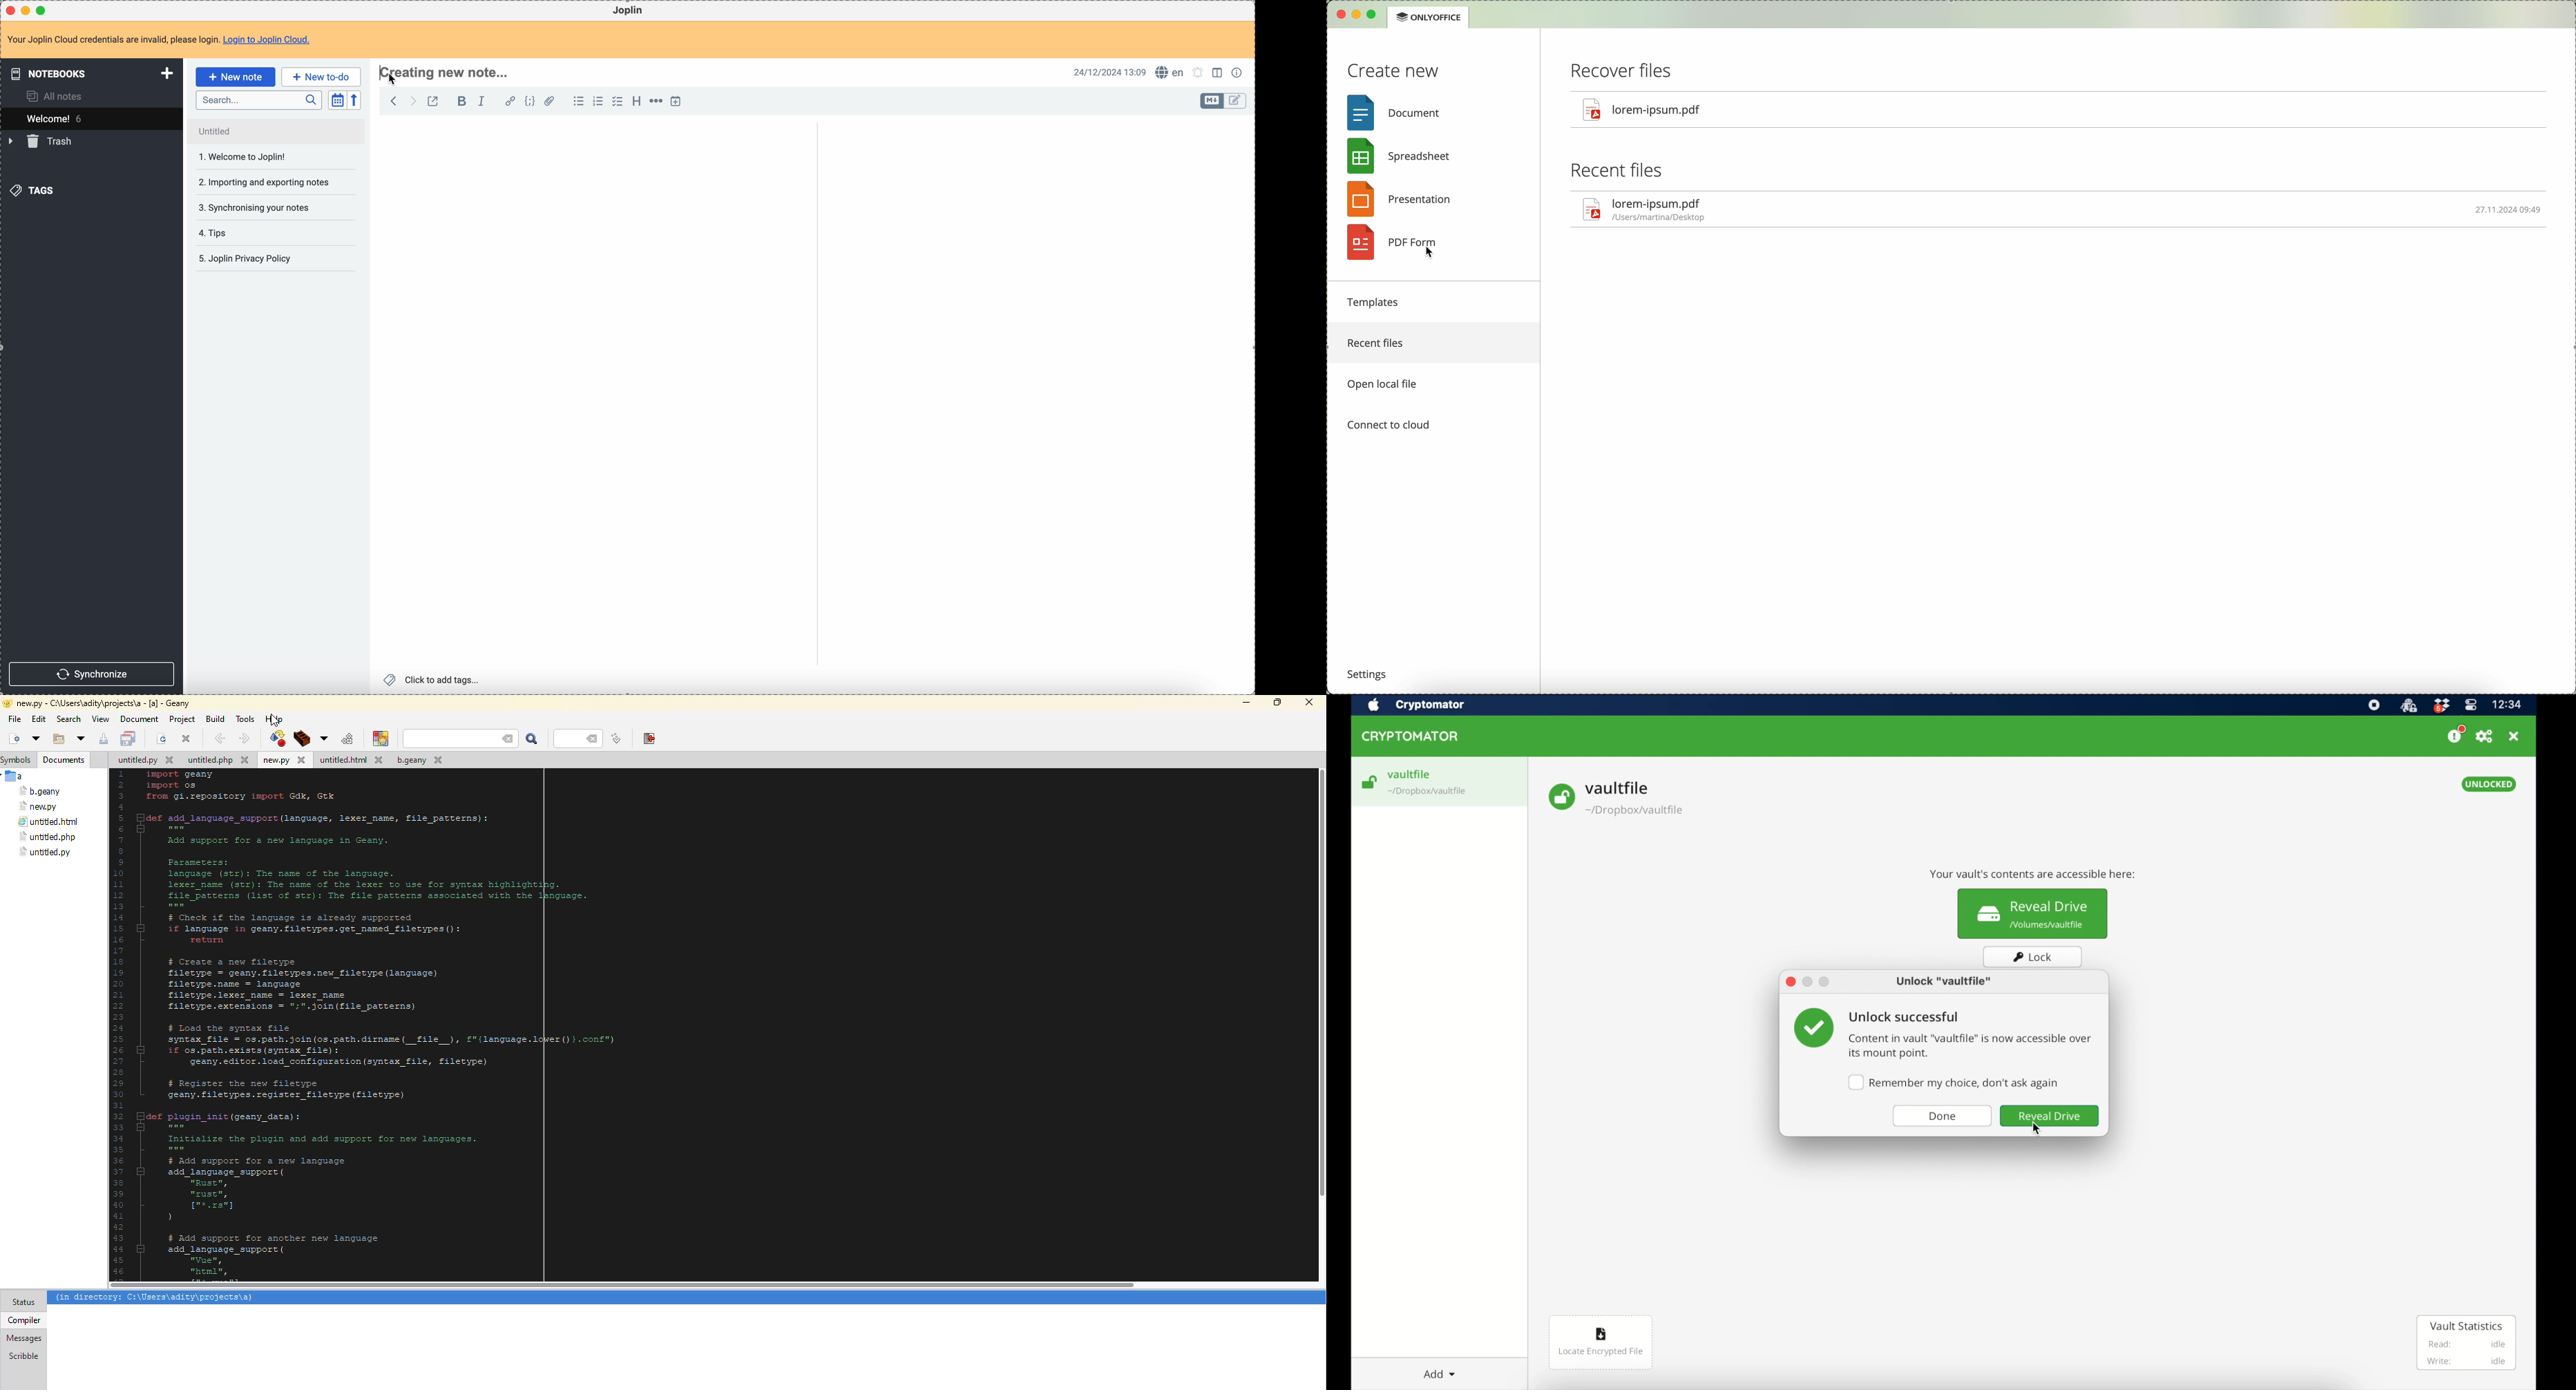 Image resolution: width=2576 pixels, height=1400 pixels. What do you see at coordinates (28, 12) in the screenshot?
I see `minimize` at bounding box center [28, 12].